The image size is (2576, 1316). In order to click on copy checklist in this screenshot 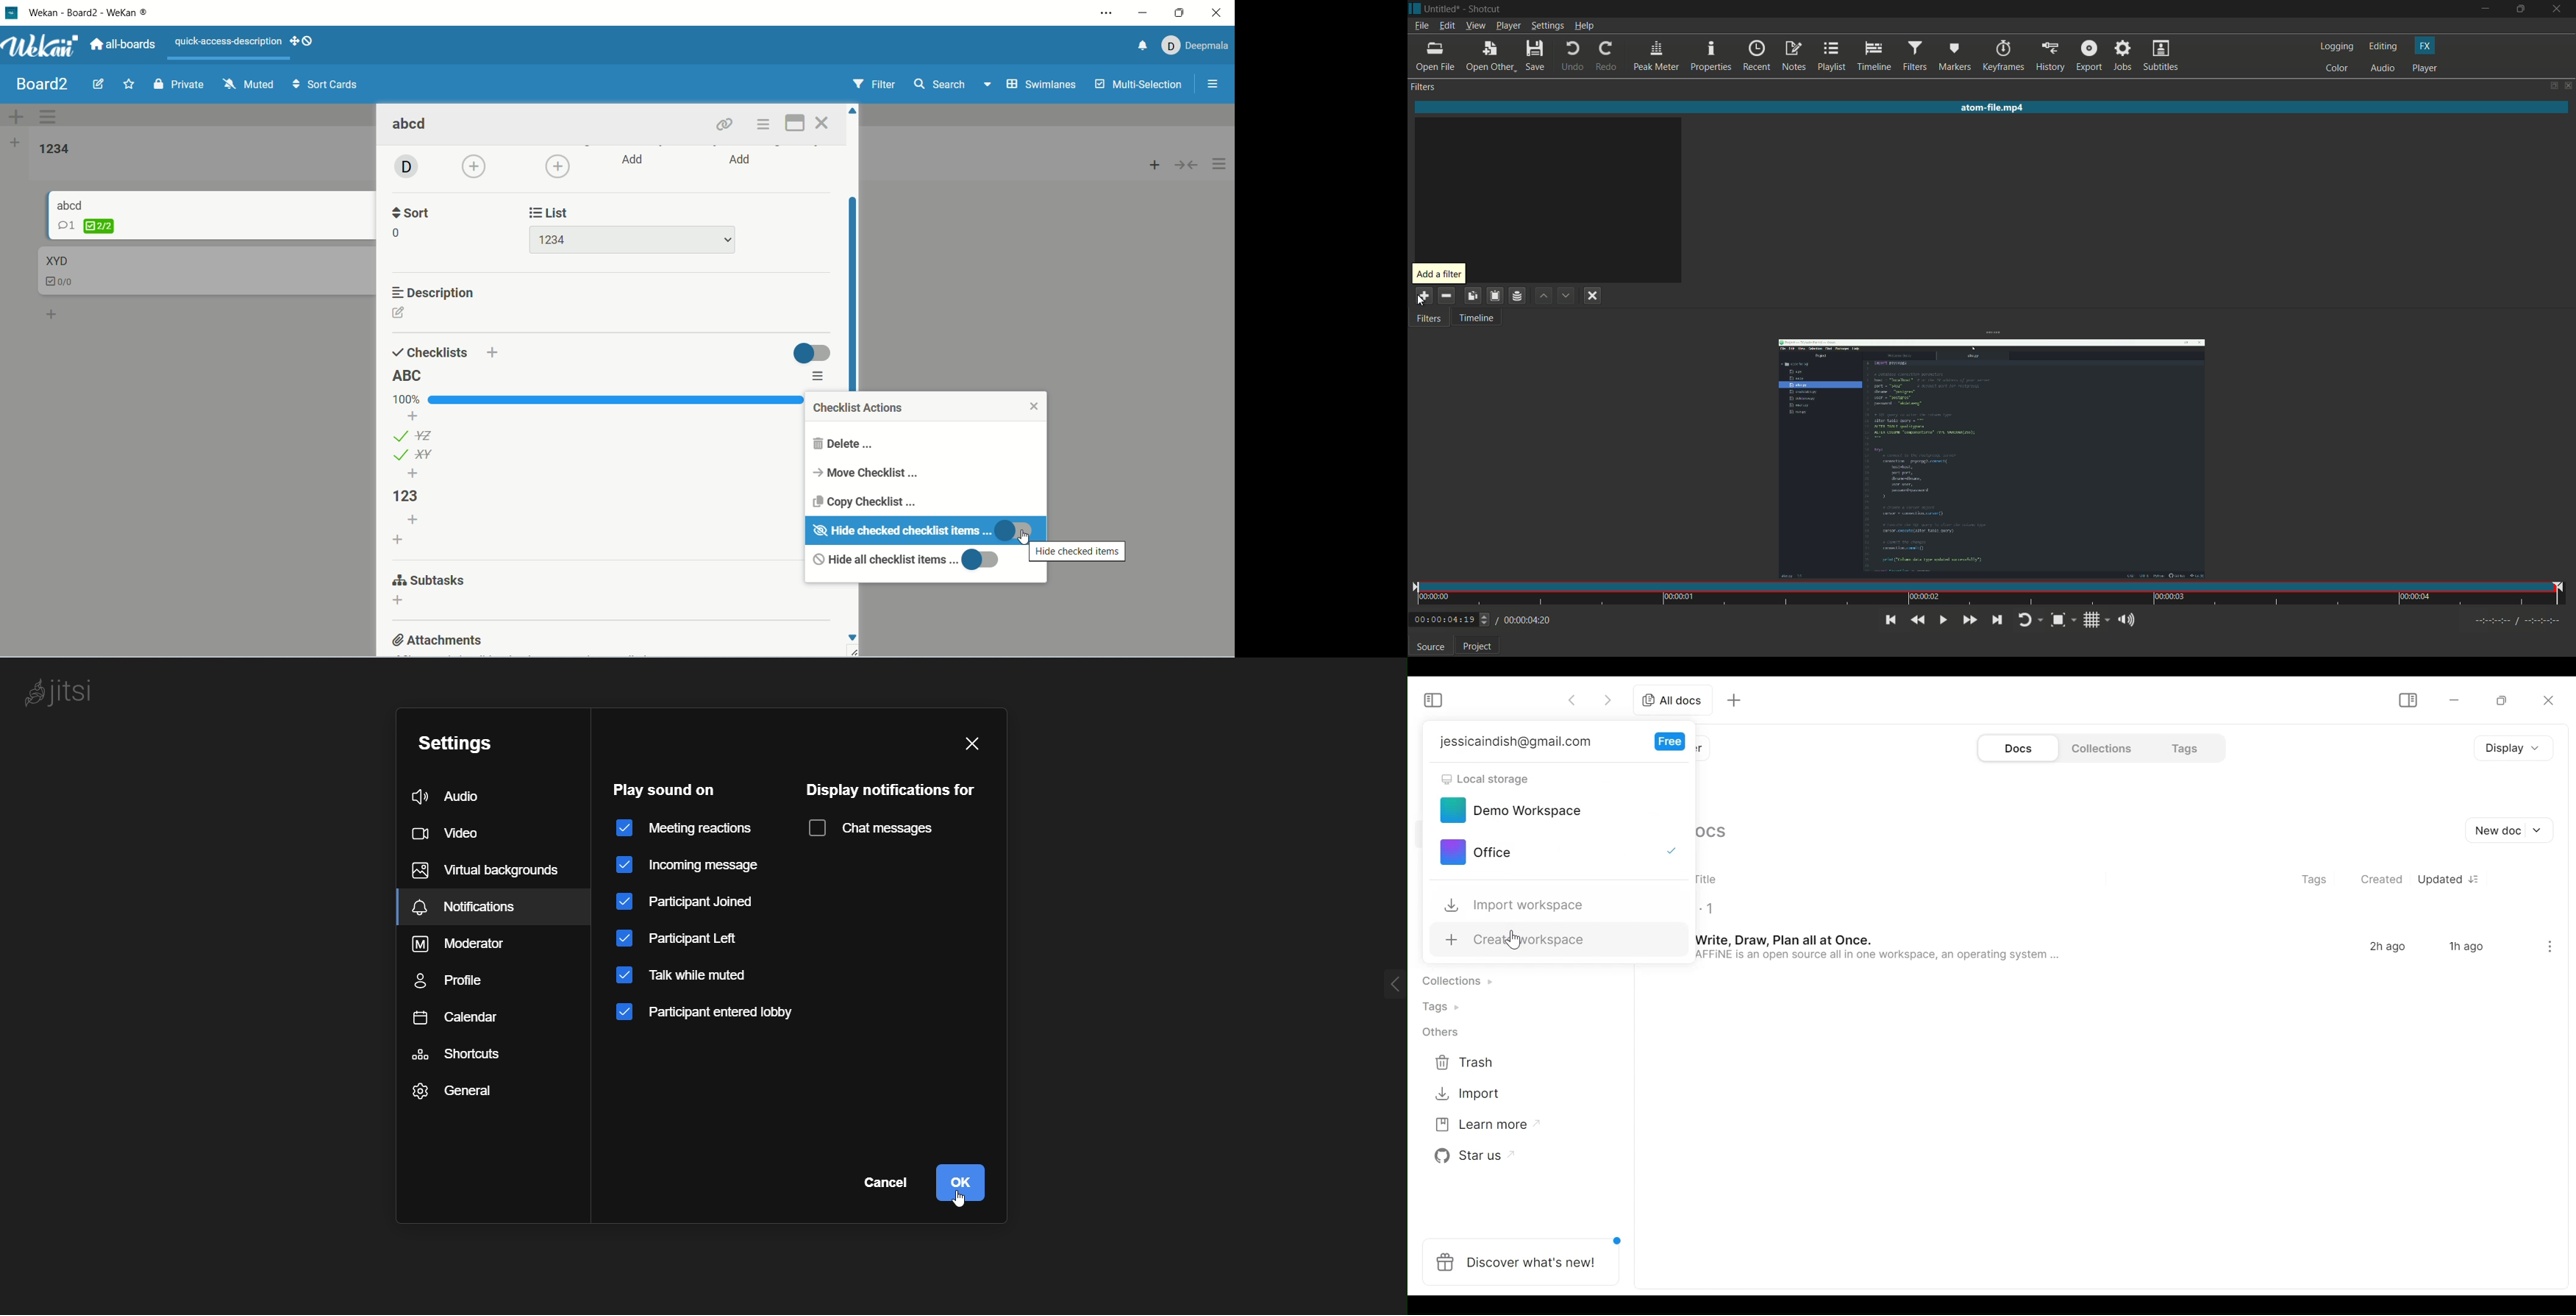, I will do `click(867, 501)`.